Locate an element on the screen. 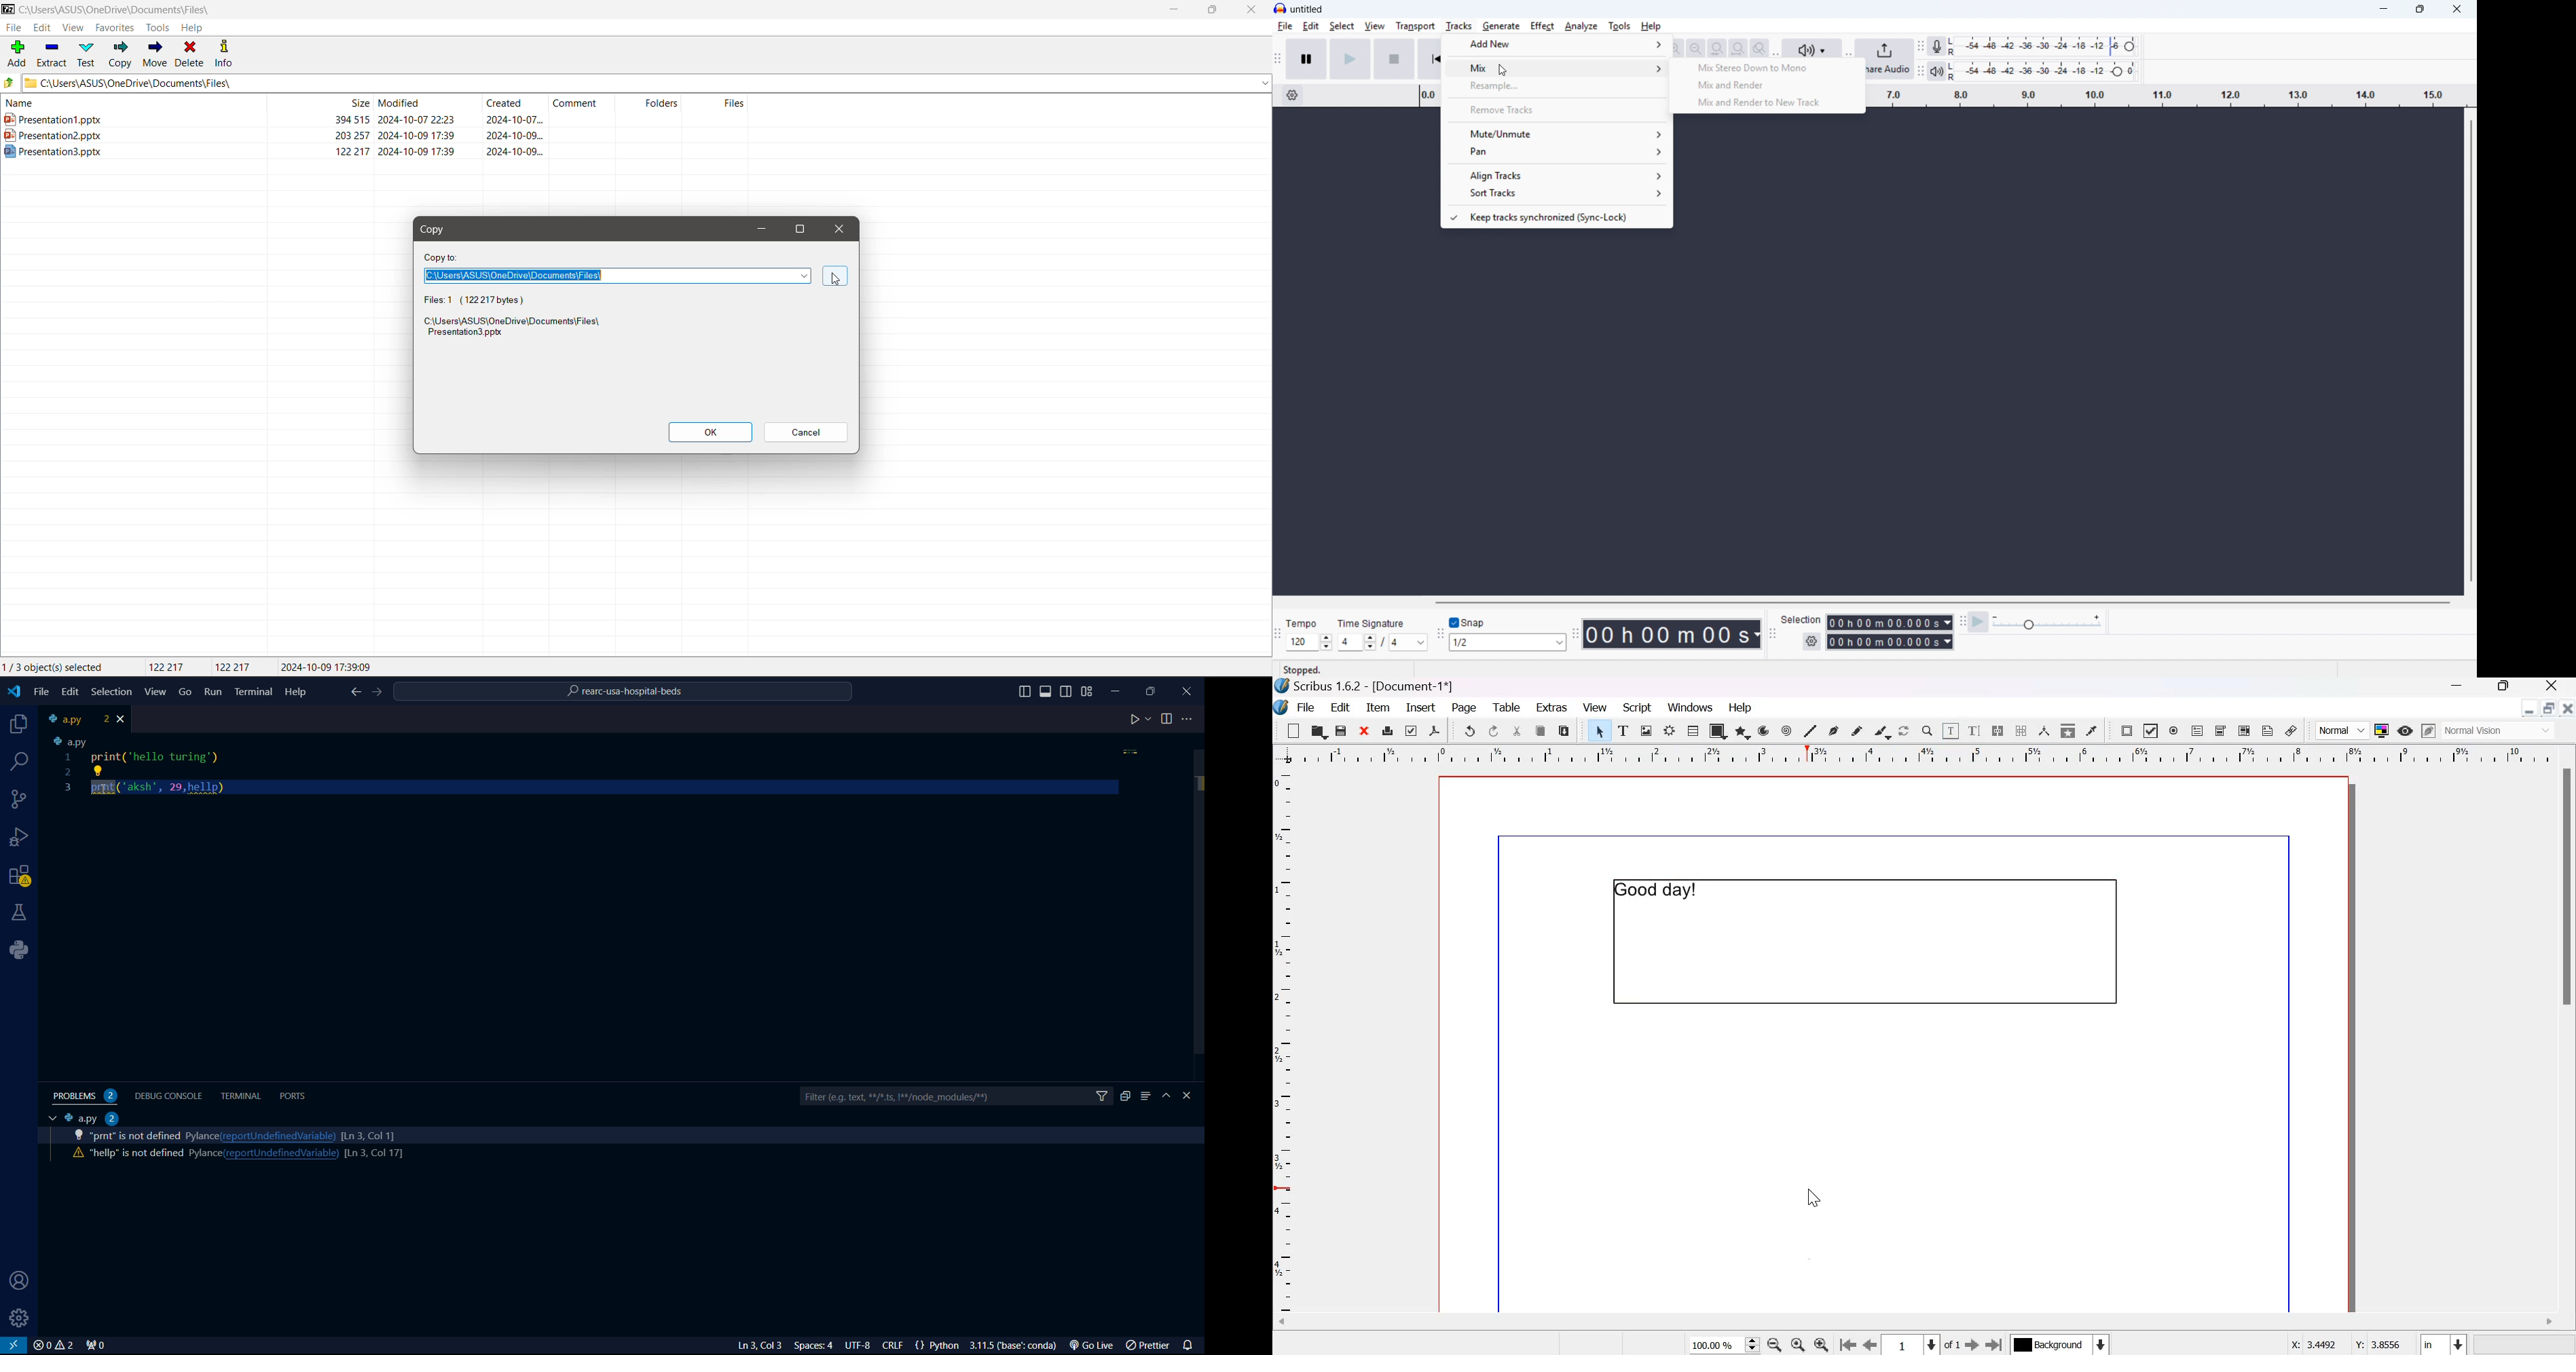 The height and width of the screenshot is (1372, 2576). more options is located at coordinates (1189, 719).